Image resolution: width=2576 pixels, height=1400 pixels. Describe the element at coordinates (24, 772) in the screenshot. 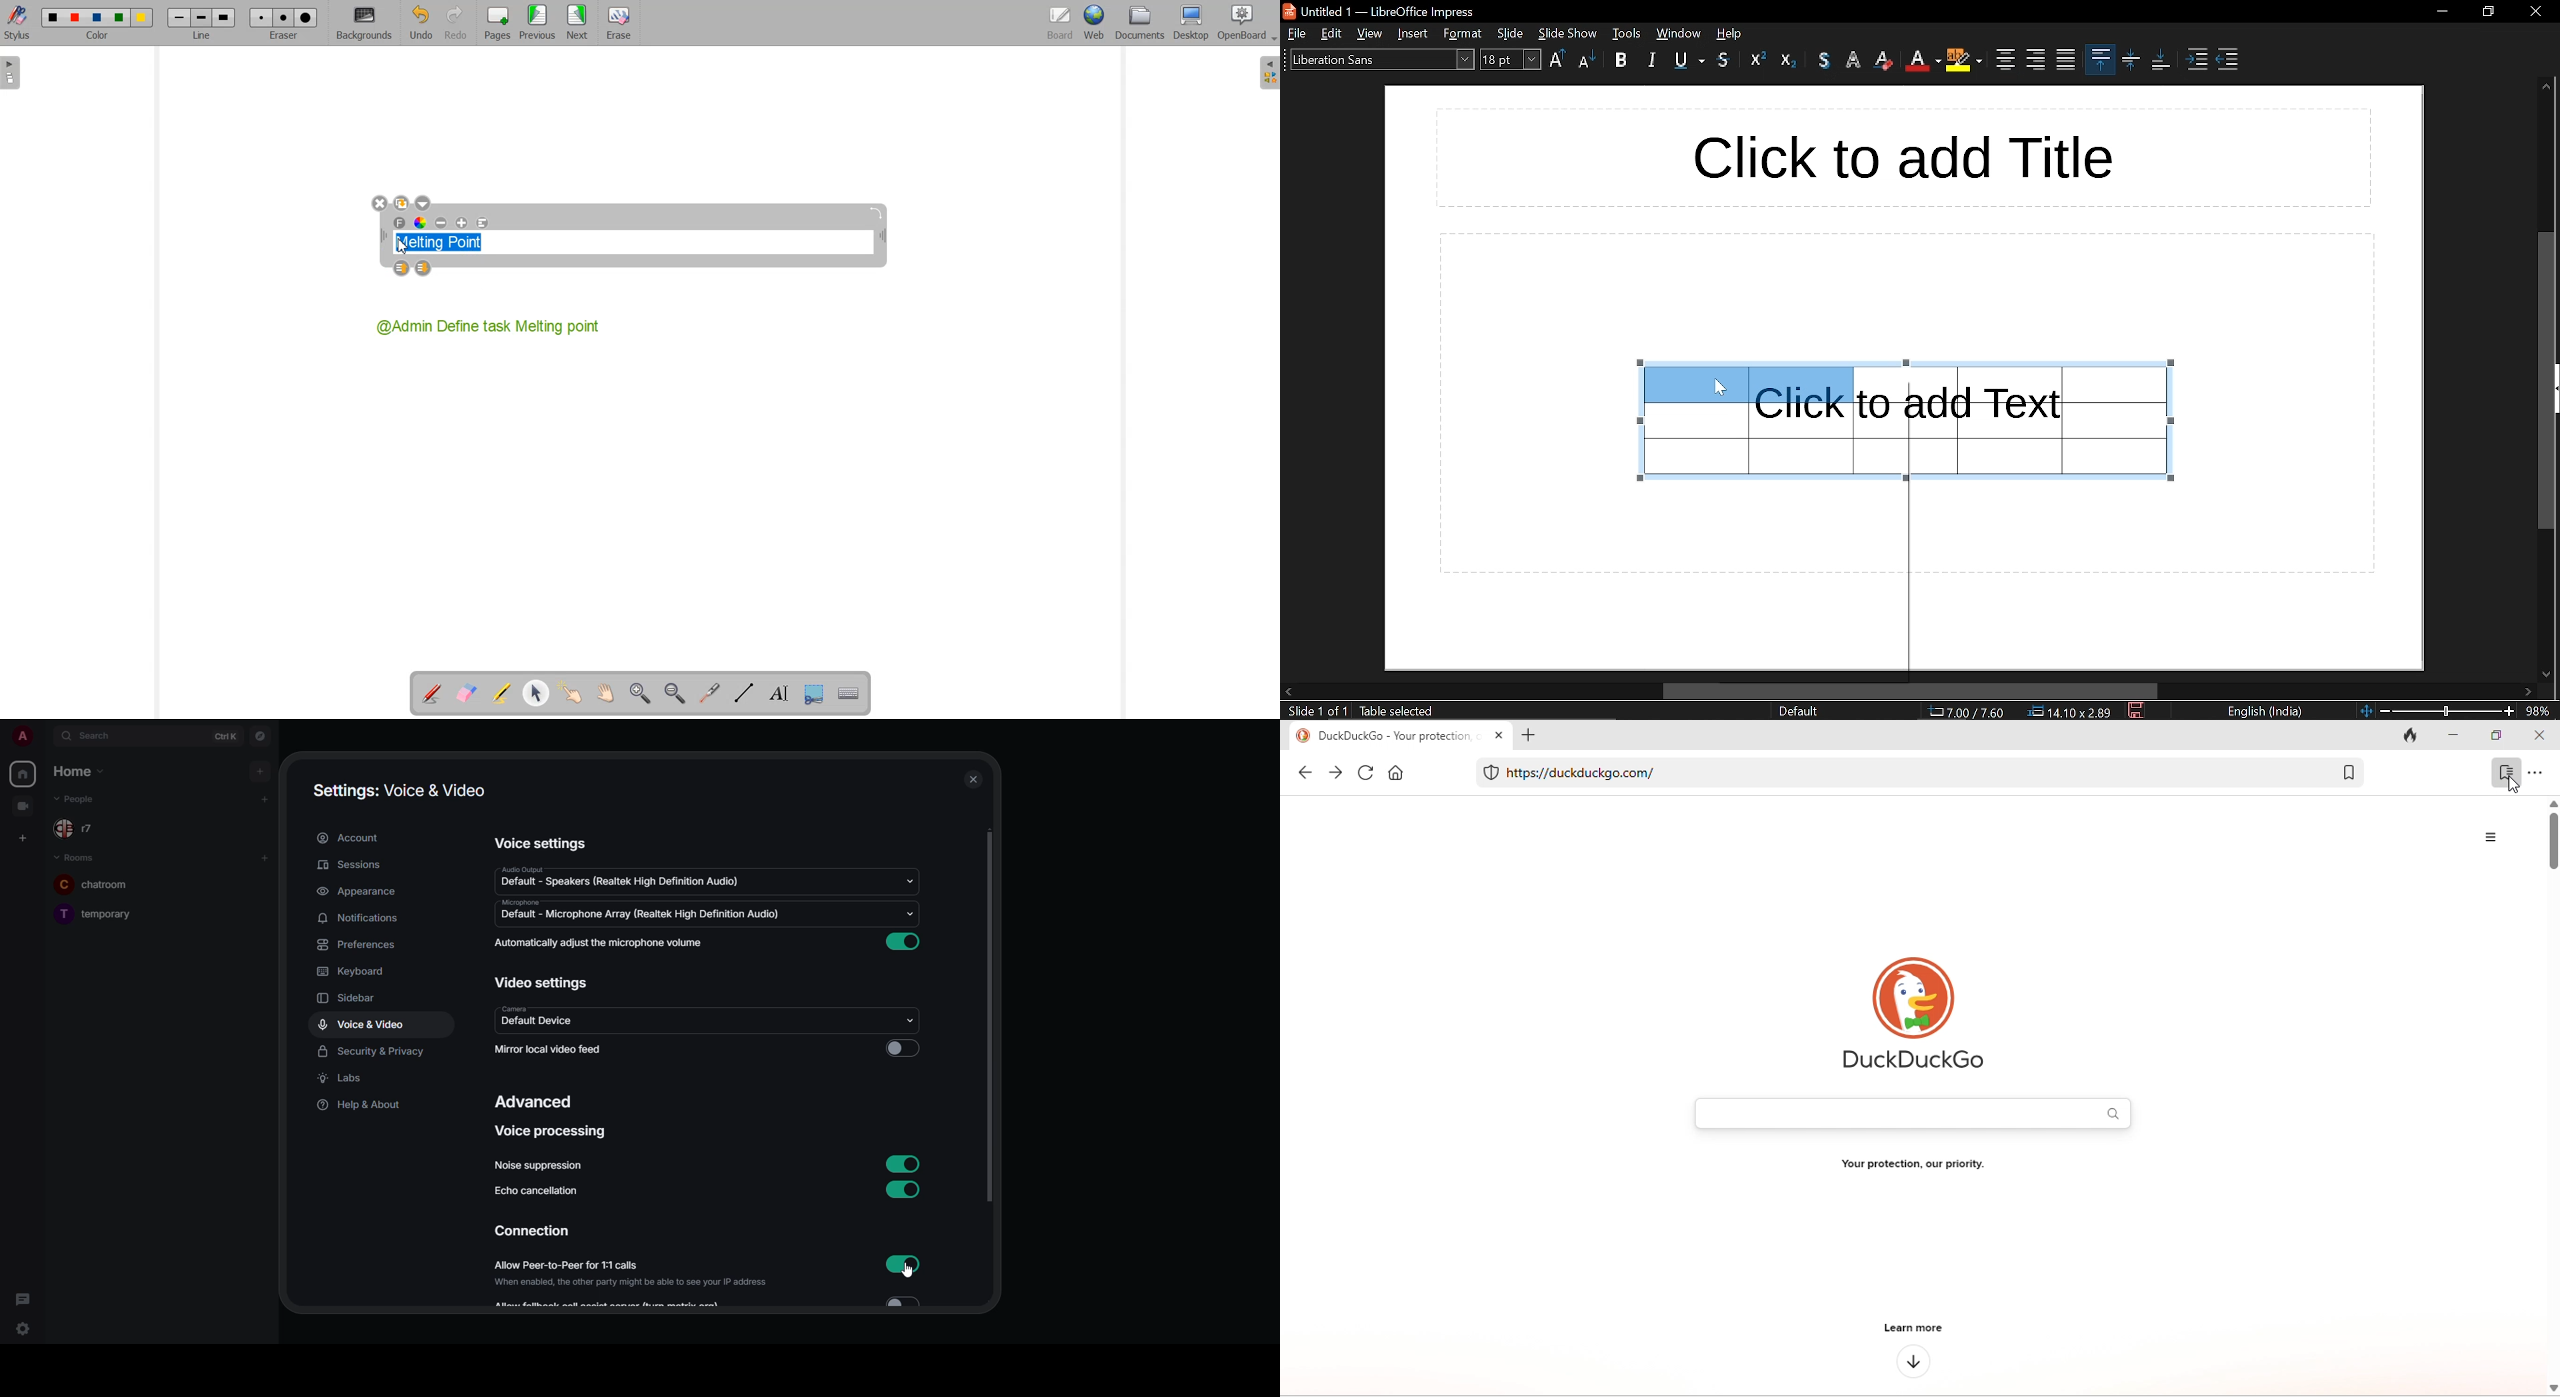

I see `home` at that location.